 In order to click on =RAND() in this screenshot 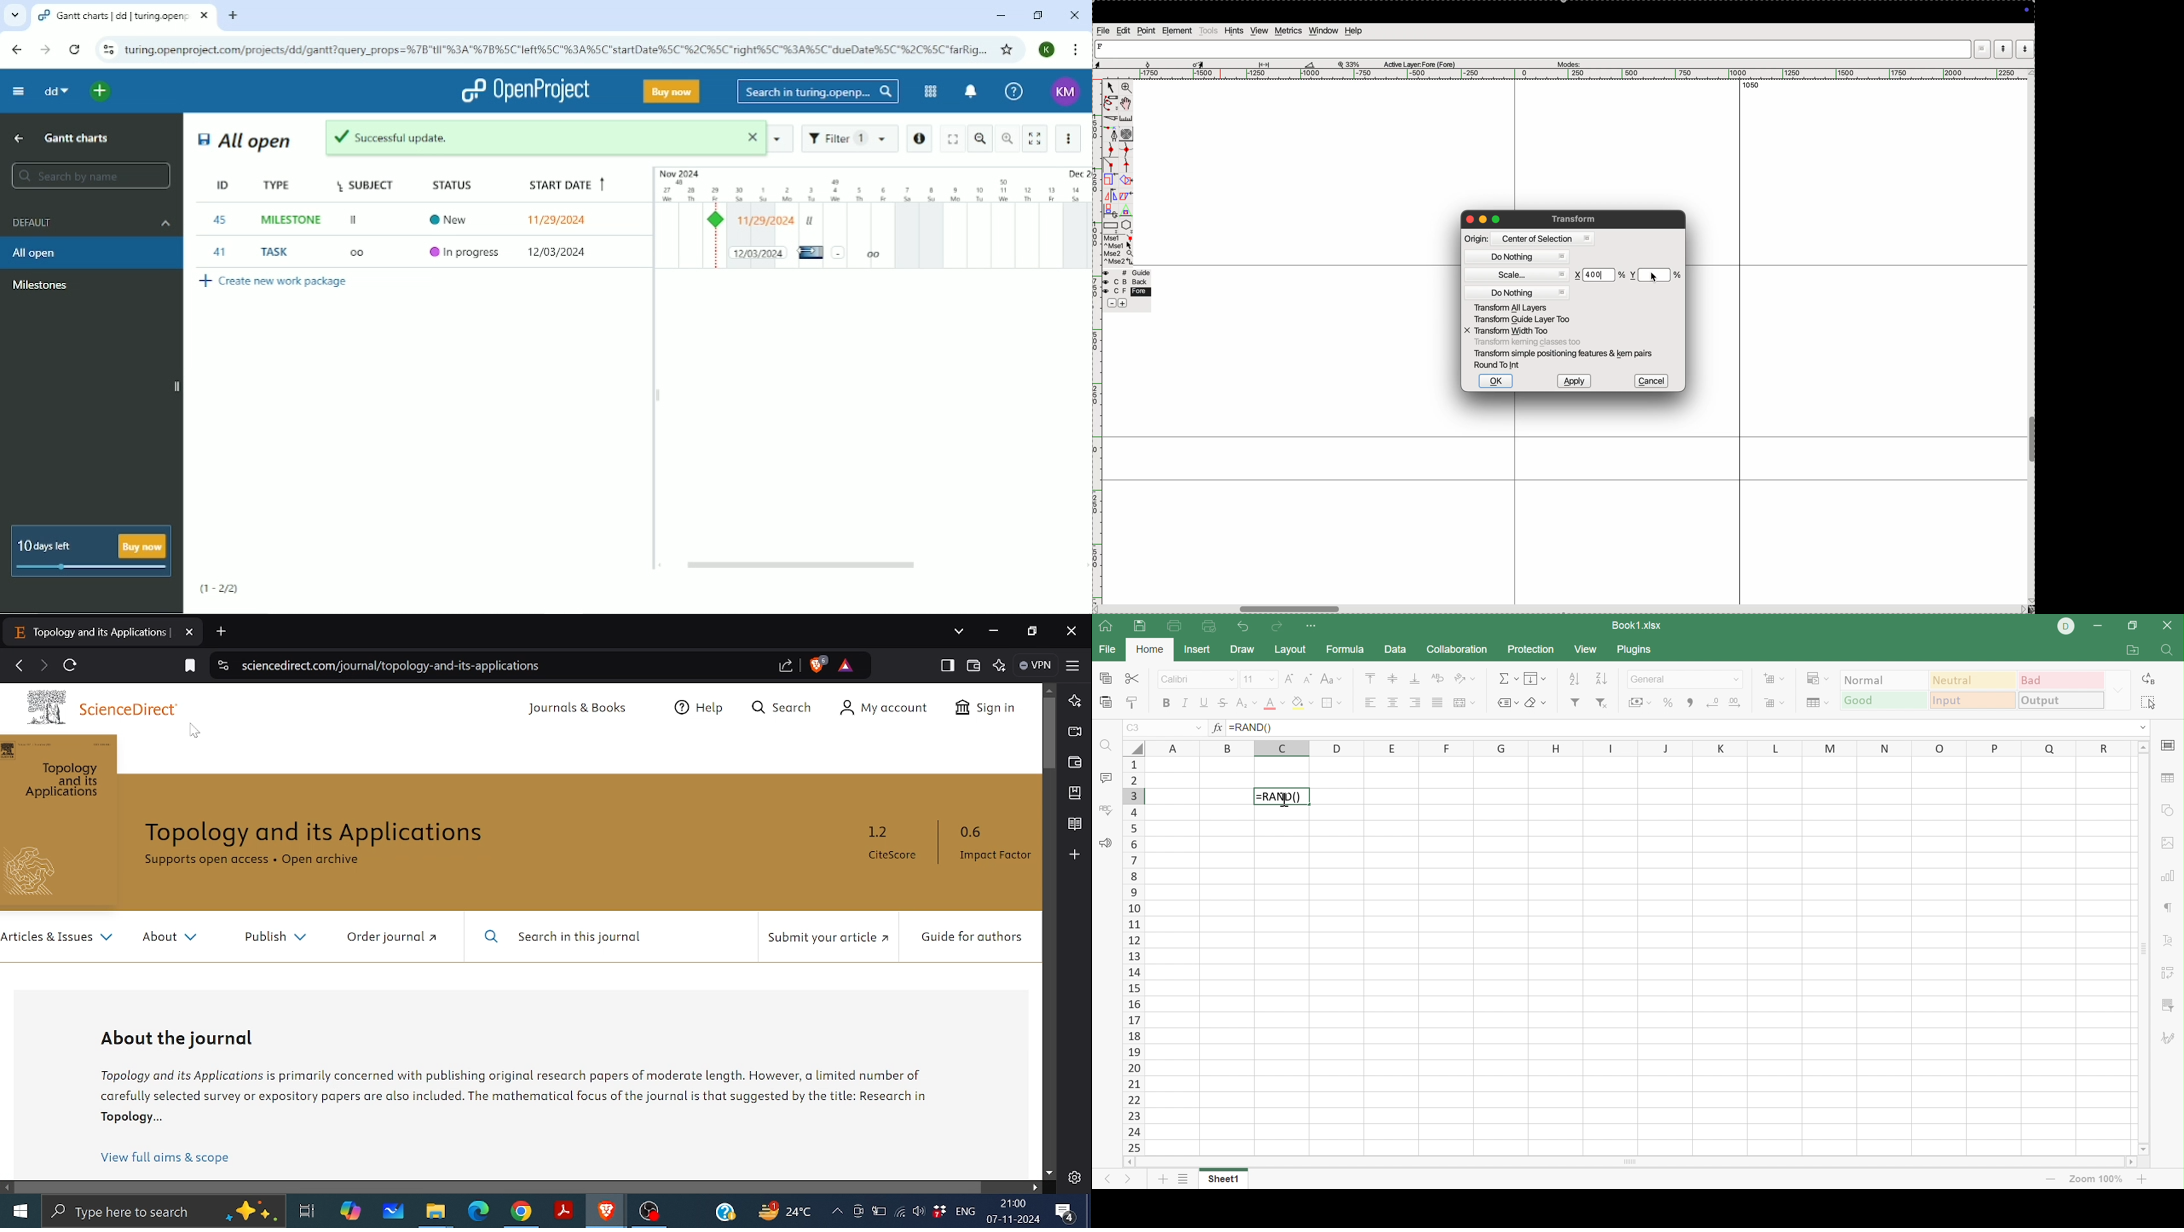, I will do `click(1281, 797)`.